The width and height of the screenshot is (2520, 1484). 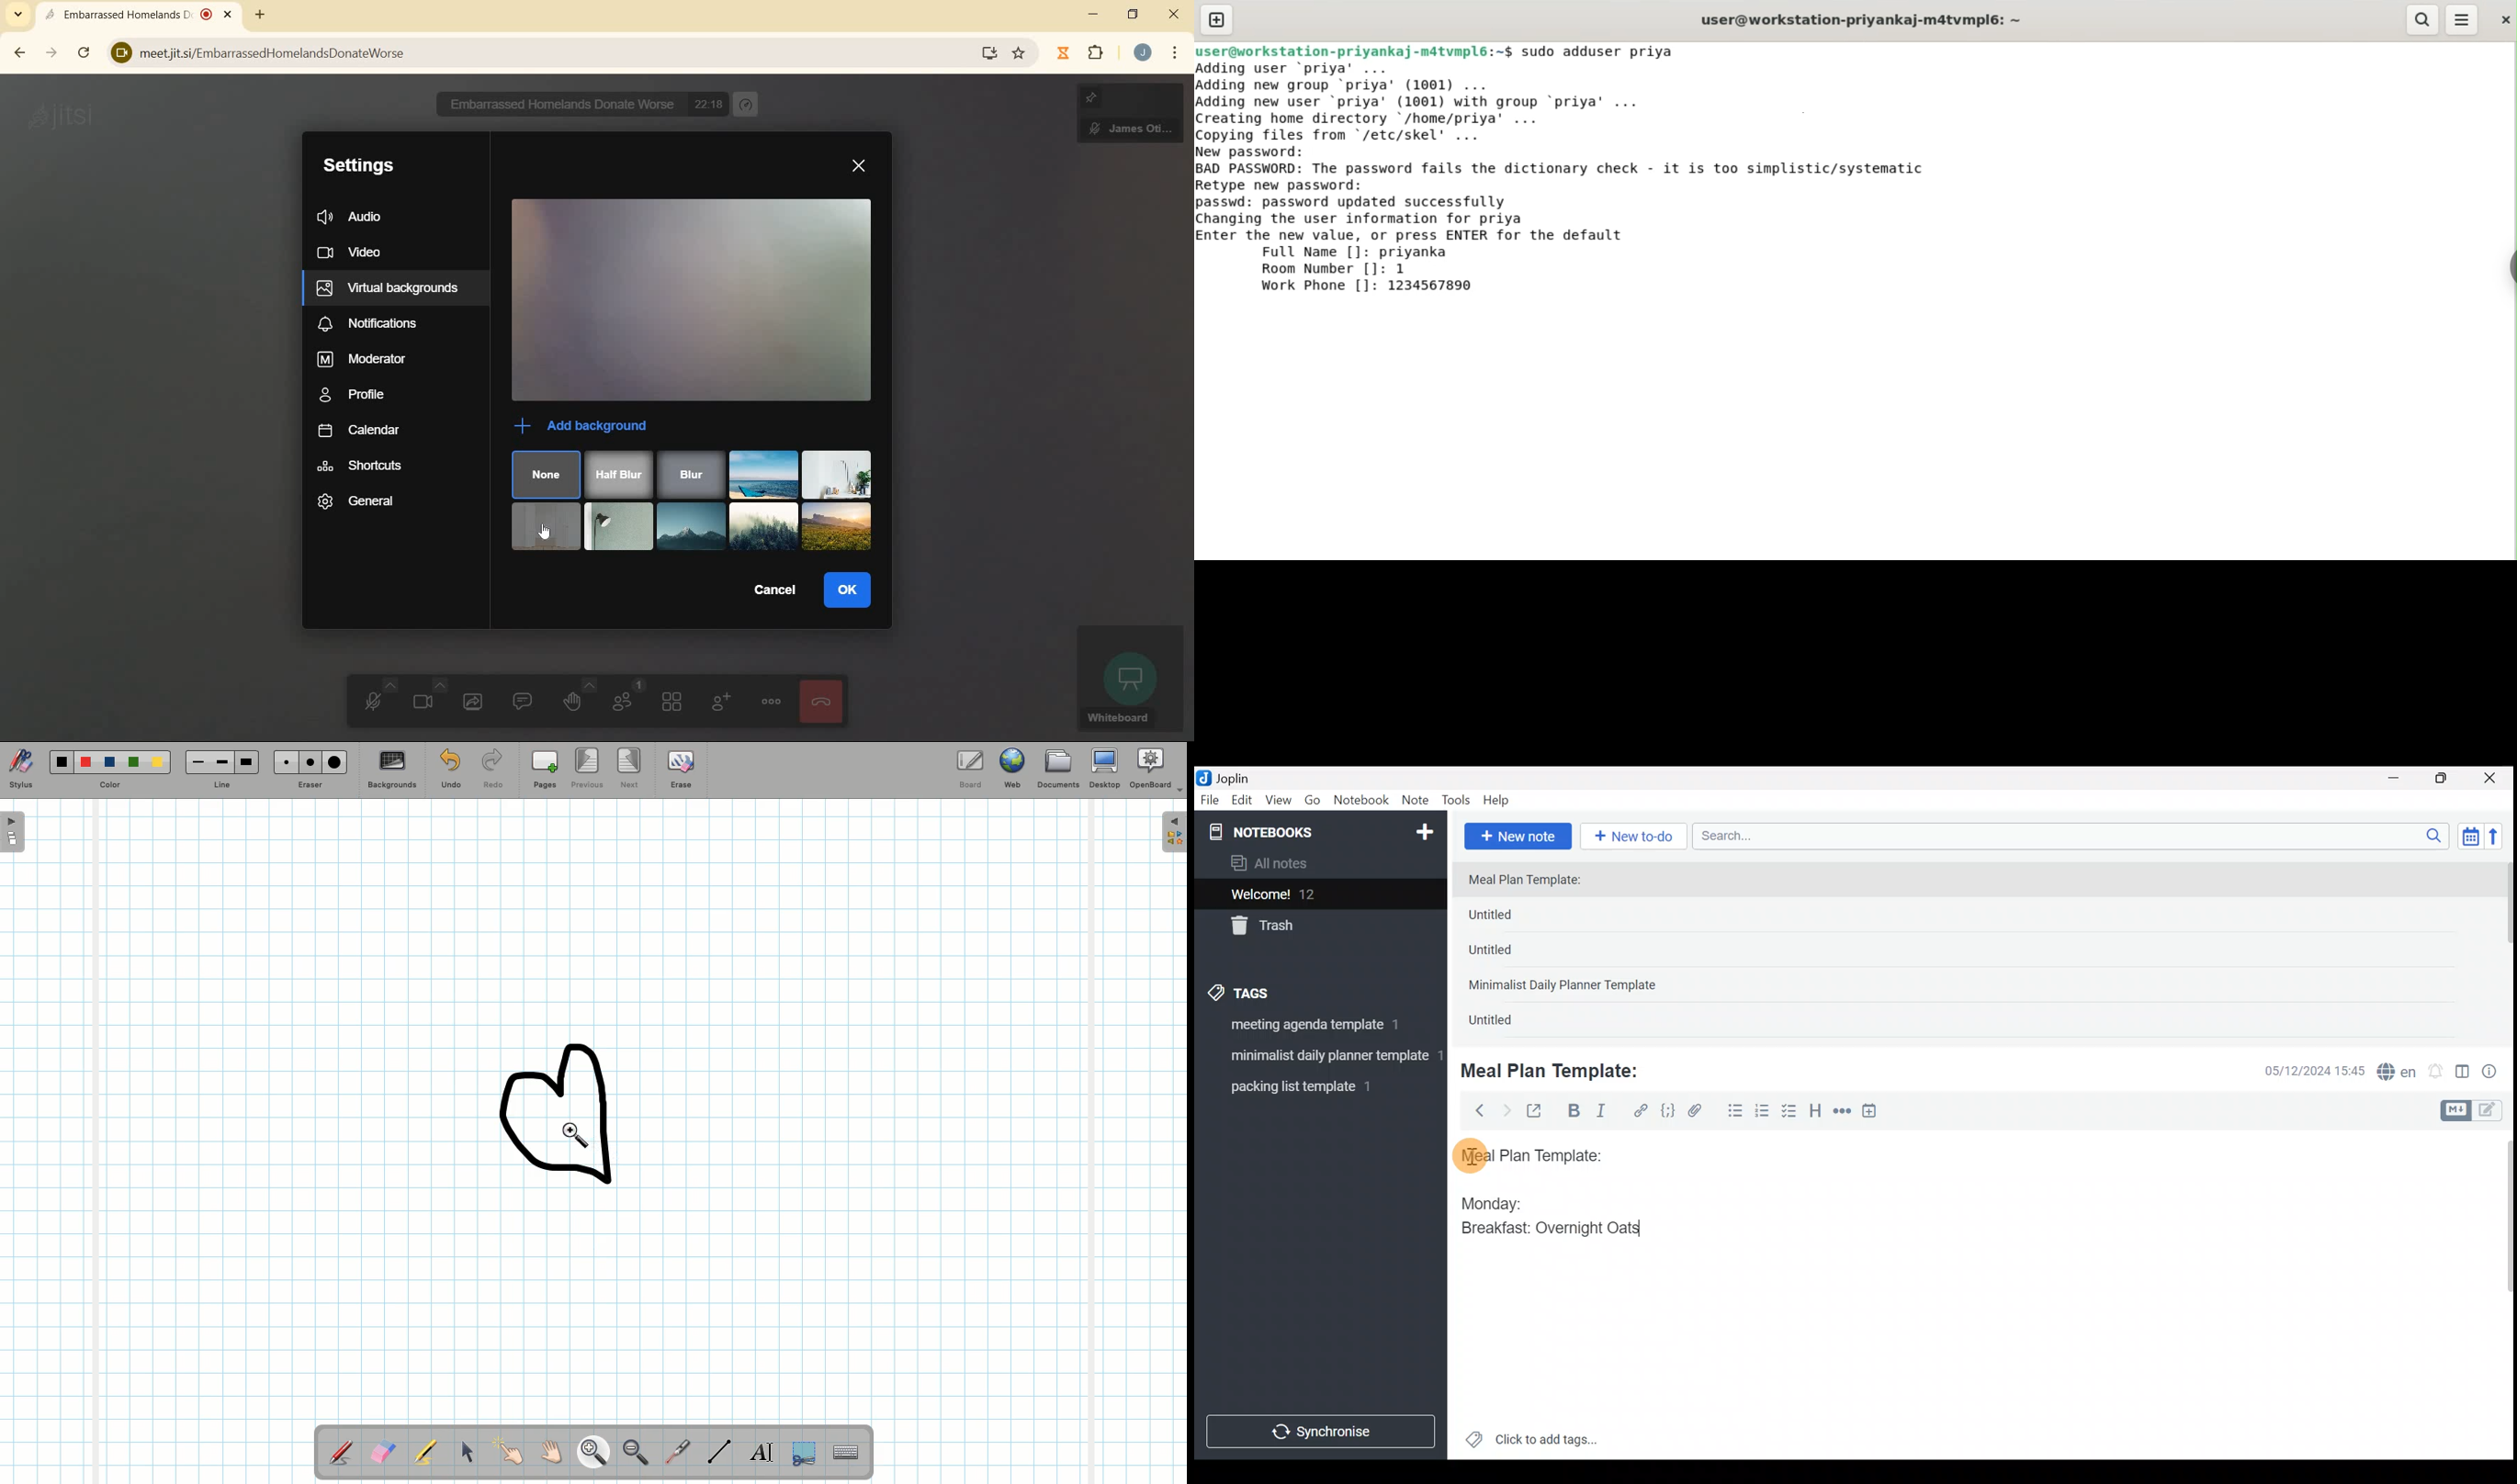 What do you see at coordinates (2437, 1072) in the screenshot?
I see `Set alarm` at bounding box center [2437, 1072].